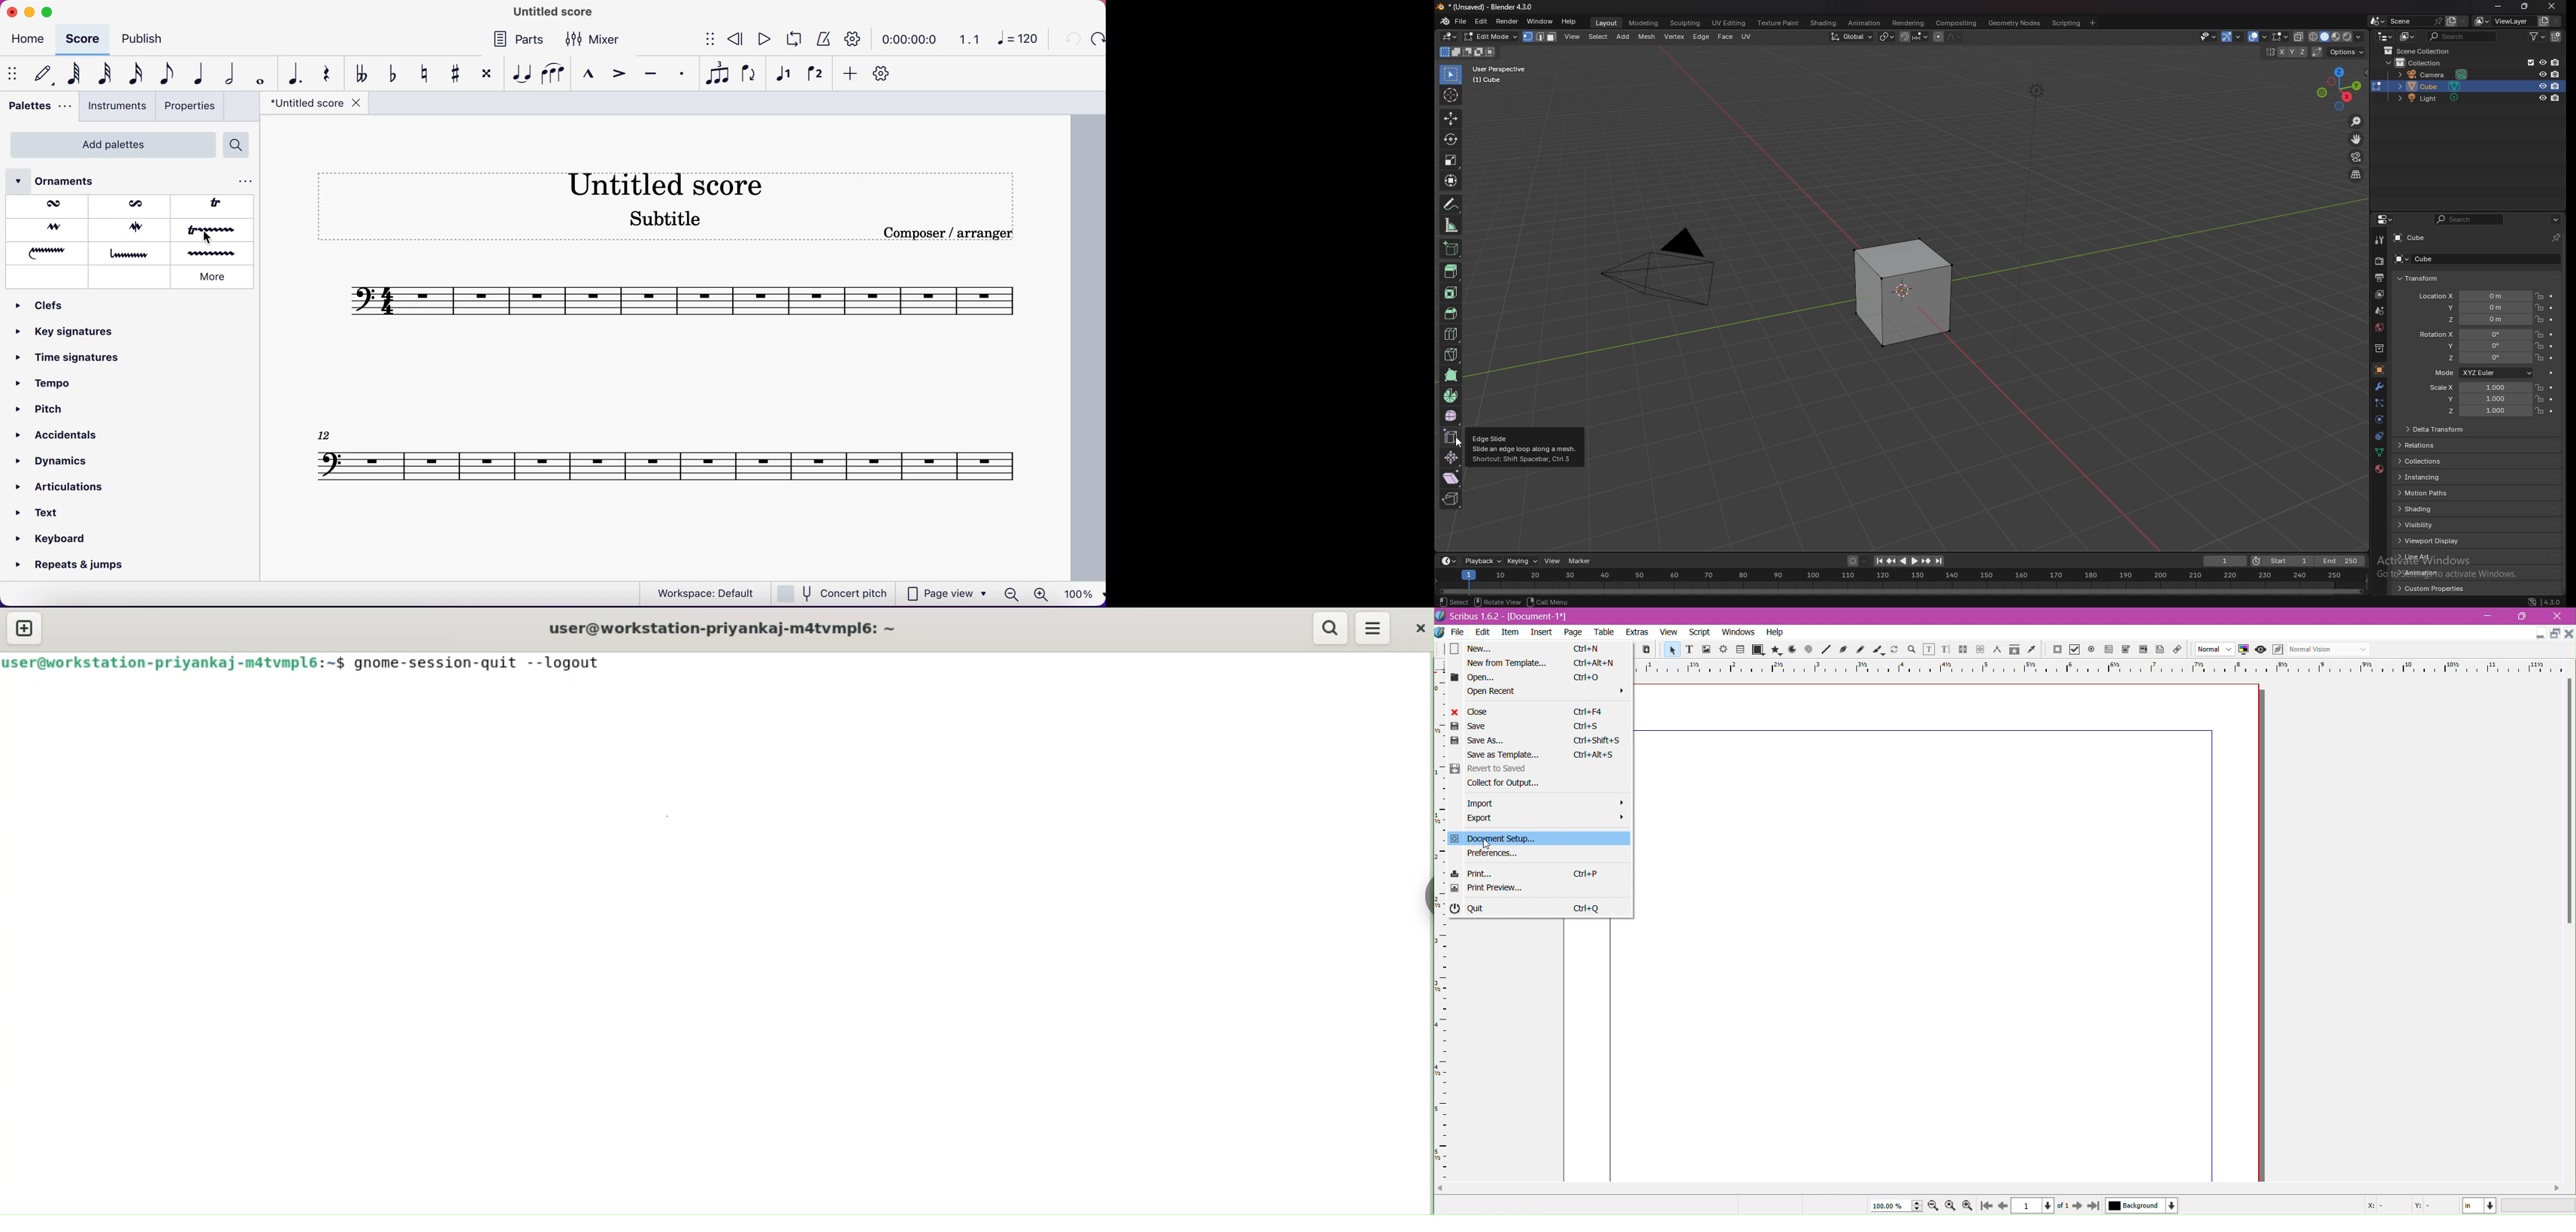  I want to click on keyboard shortcut, so click(1587, 726).